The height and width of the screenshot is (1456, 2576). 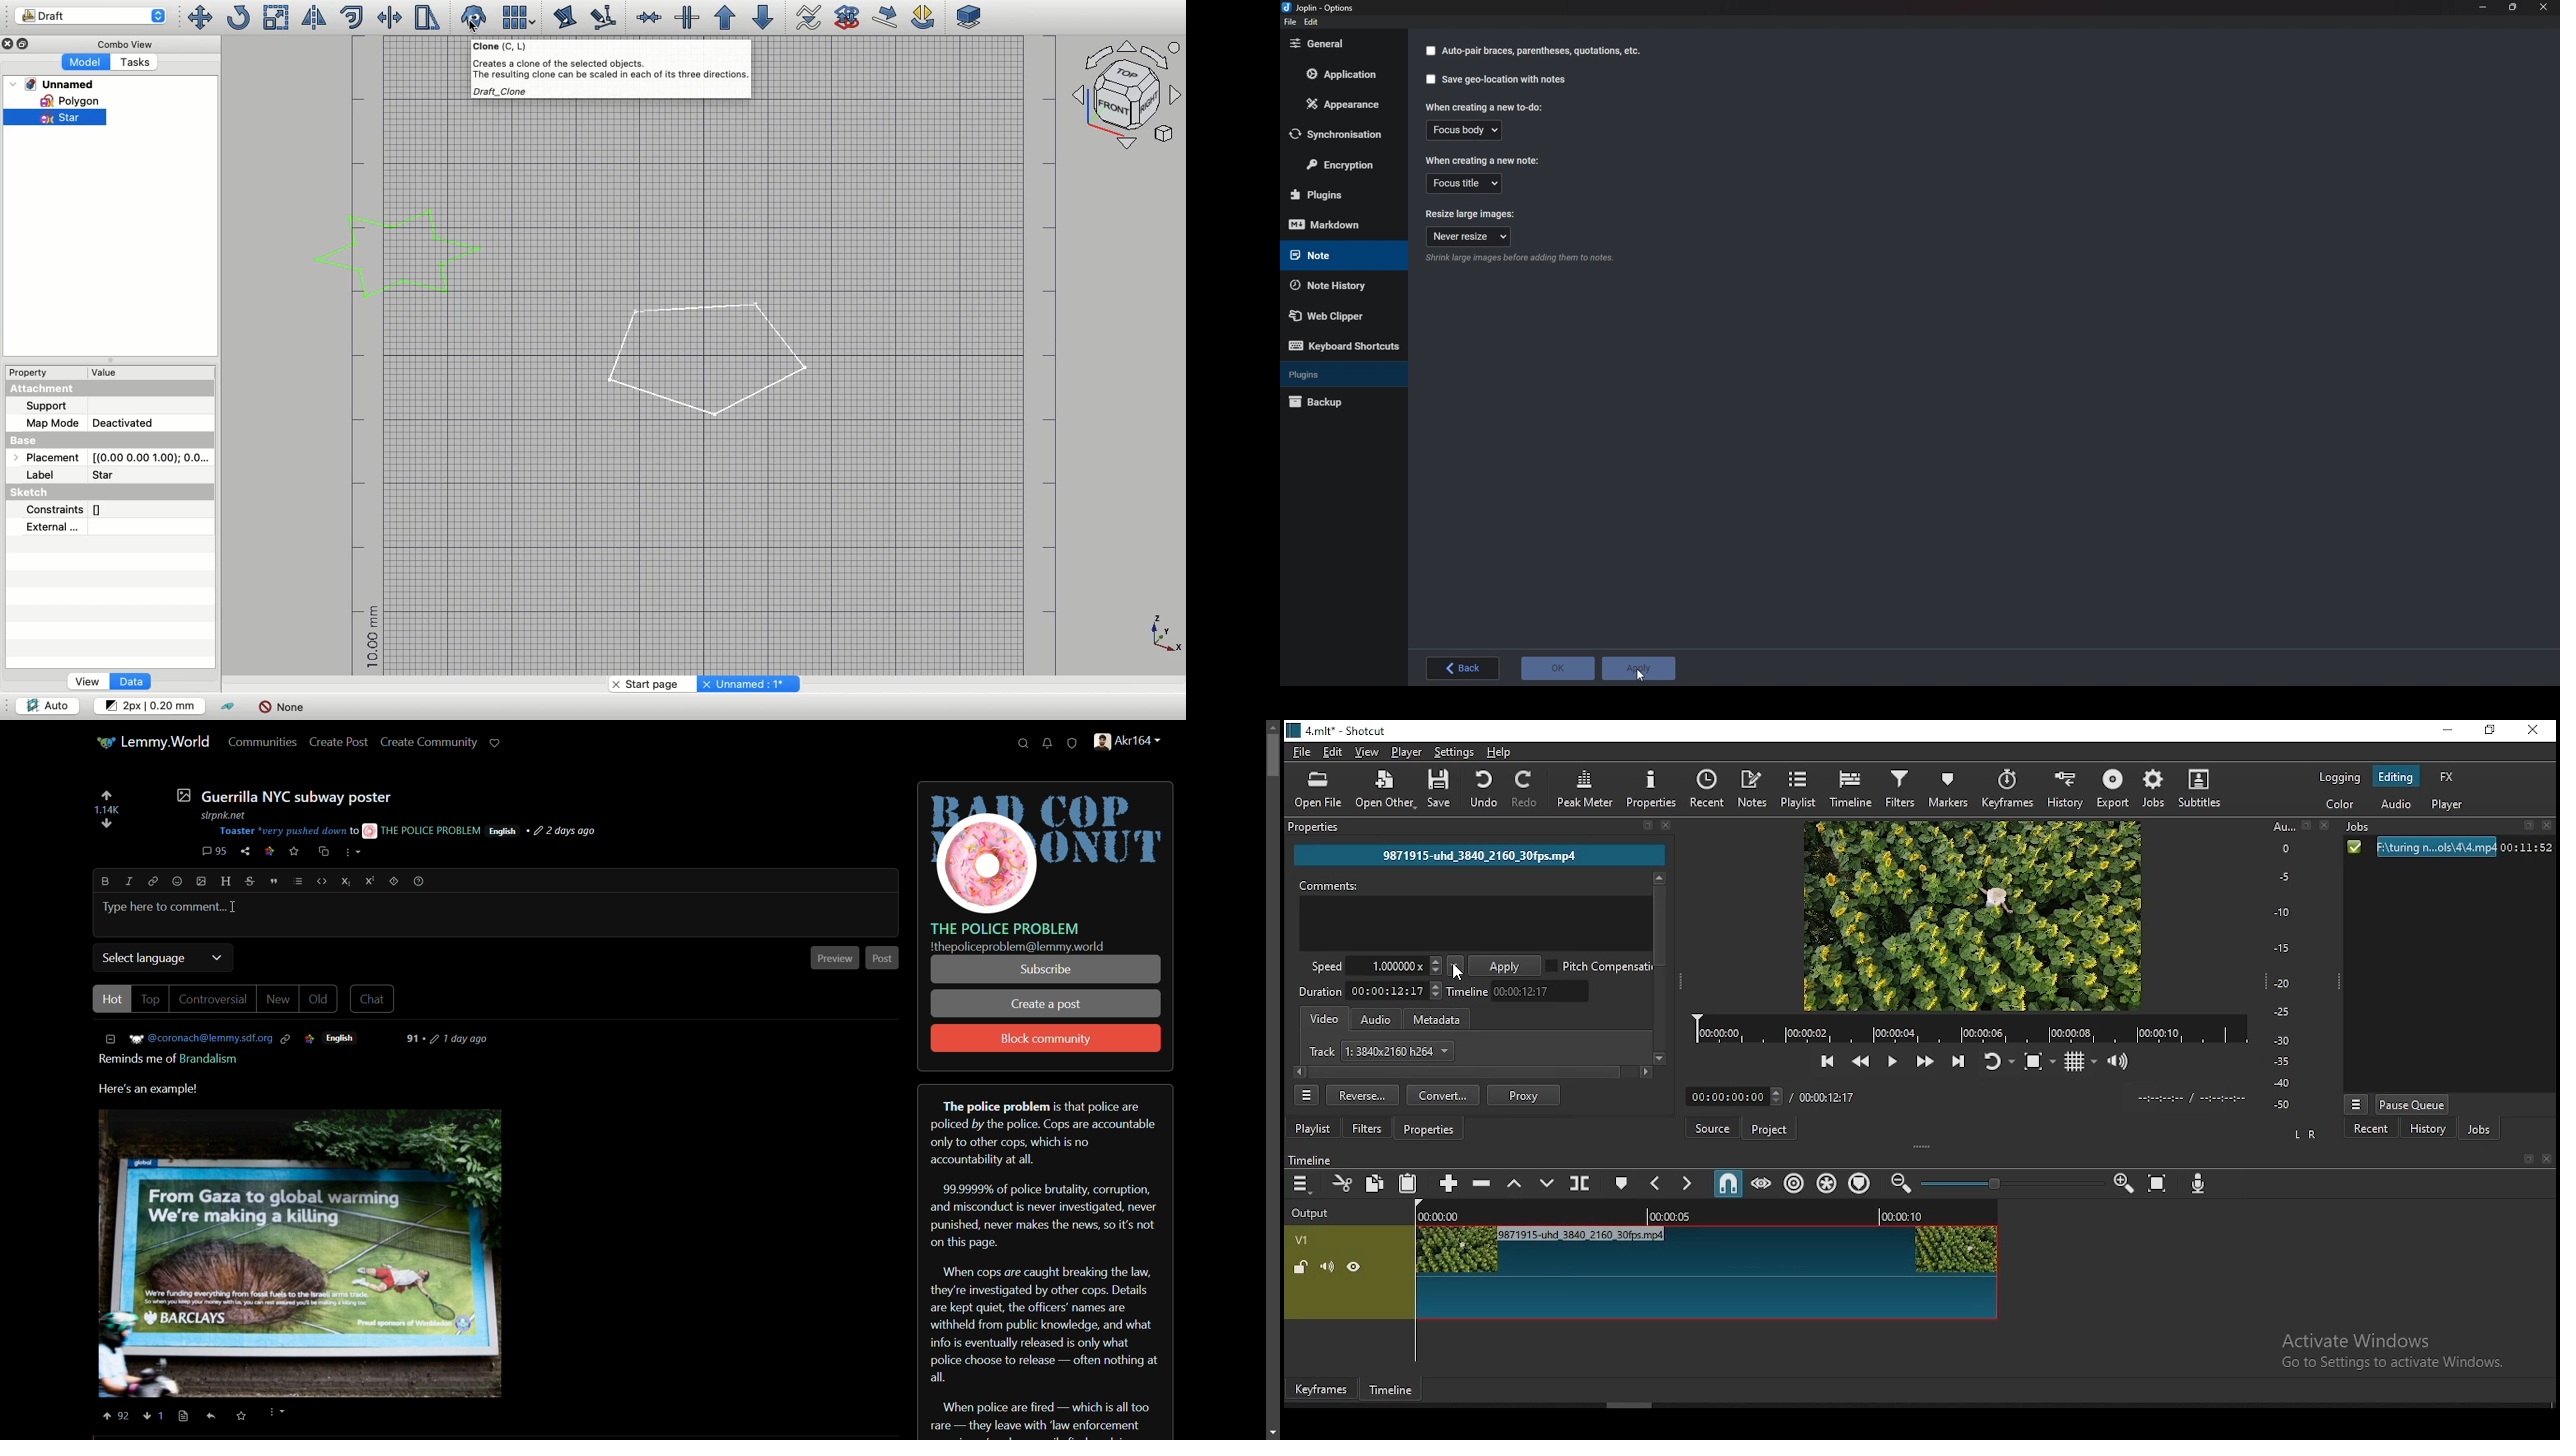 What do you see at coordinates (1859, 1182) in the screenshot?
I see `ripple markers` at bounding box center [1859, 1182].